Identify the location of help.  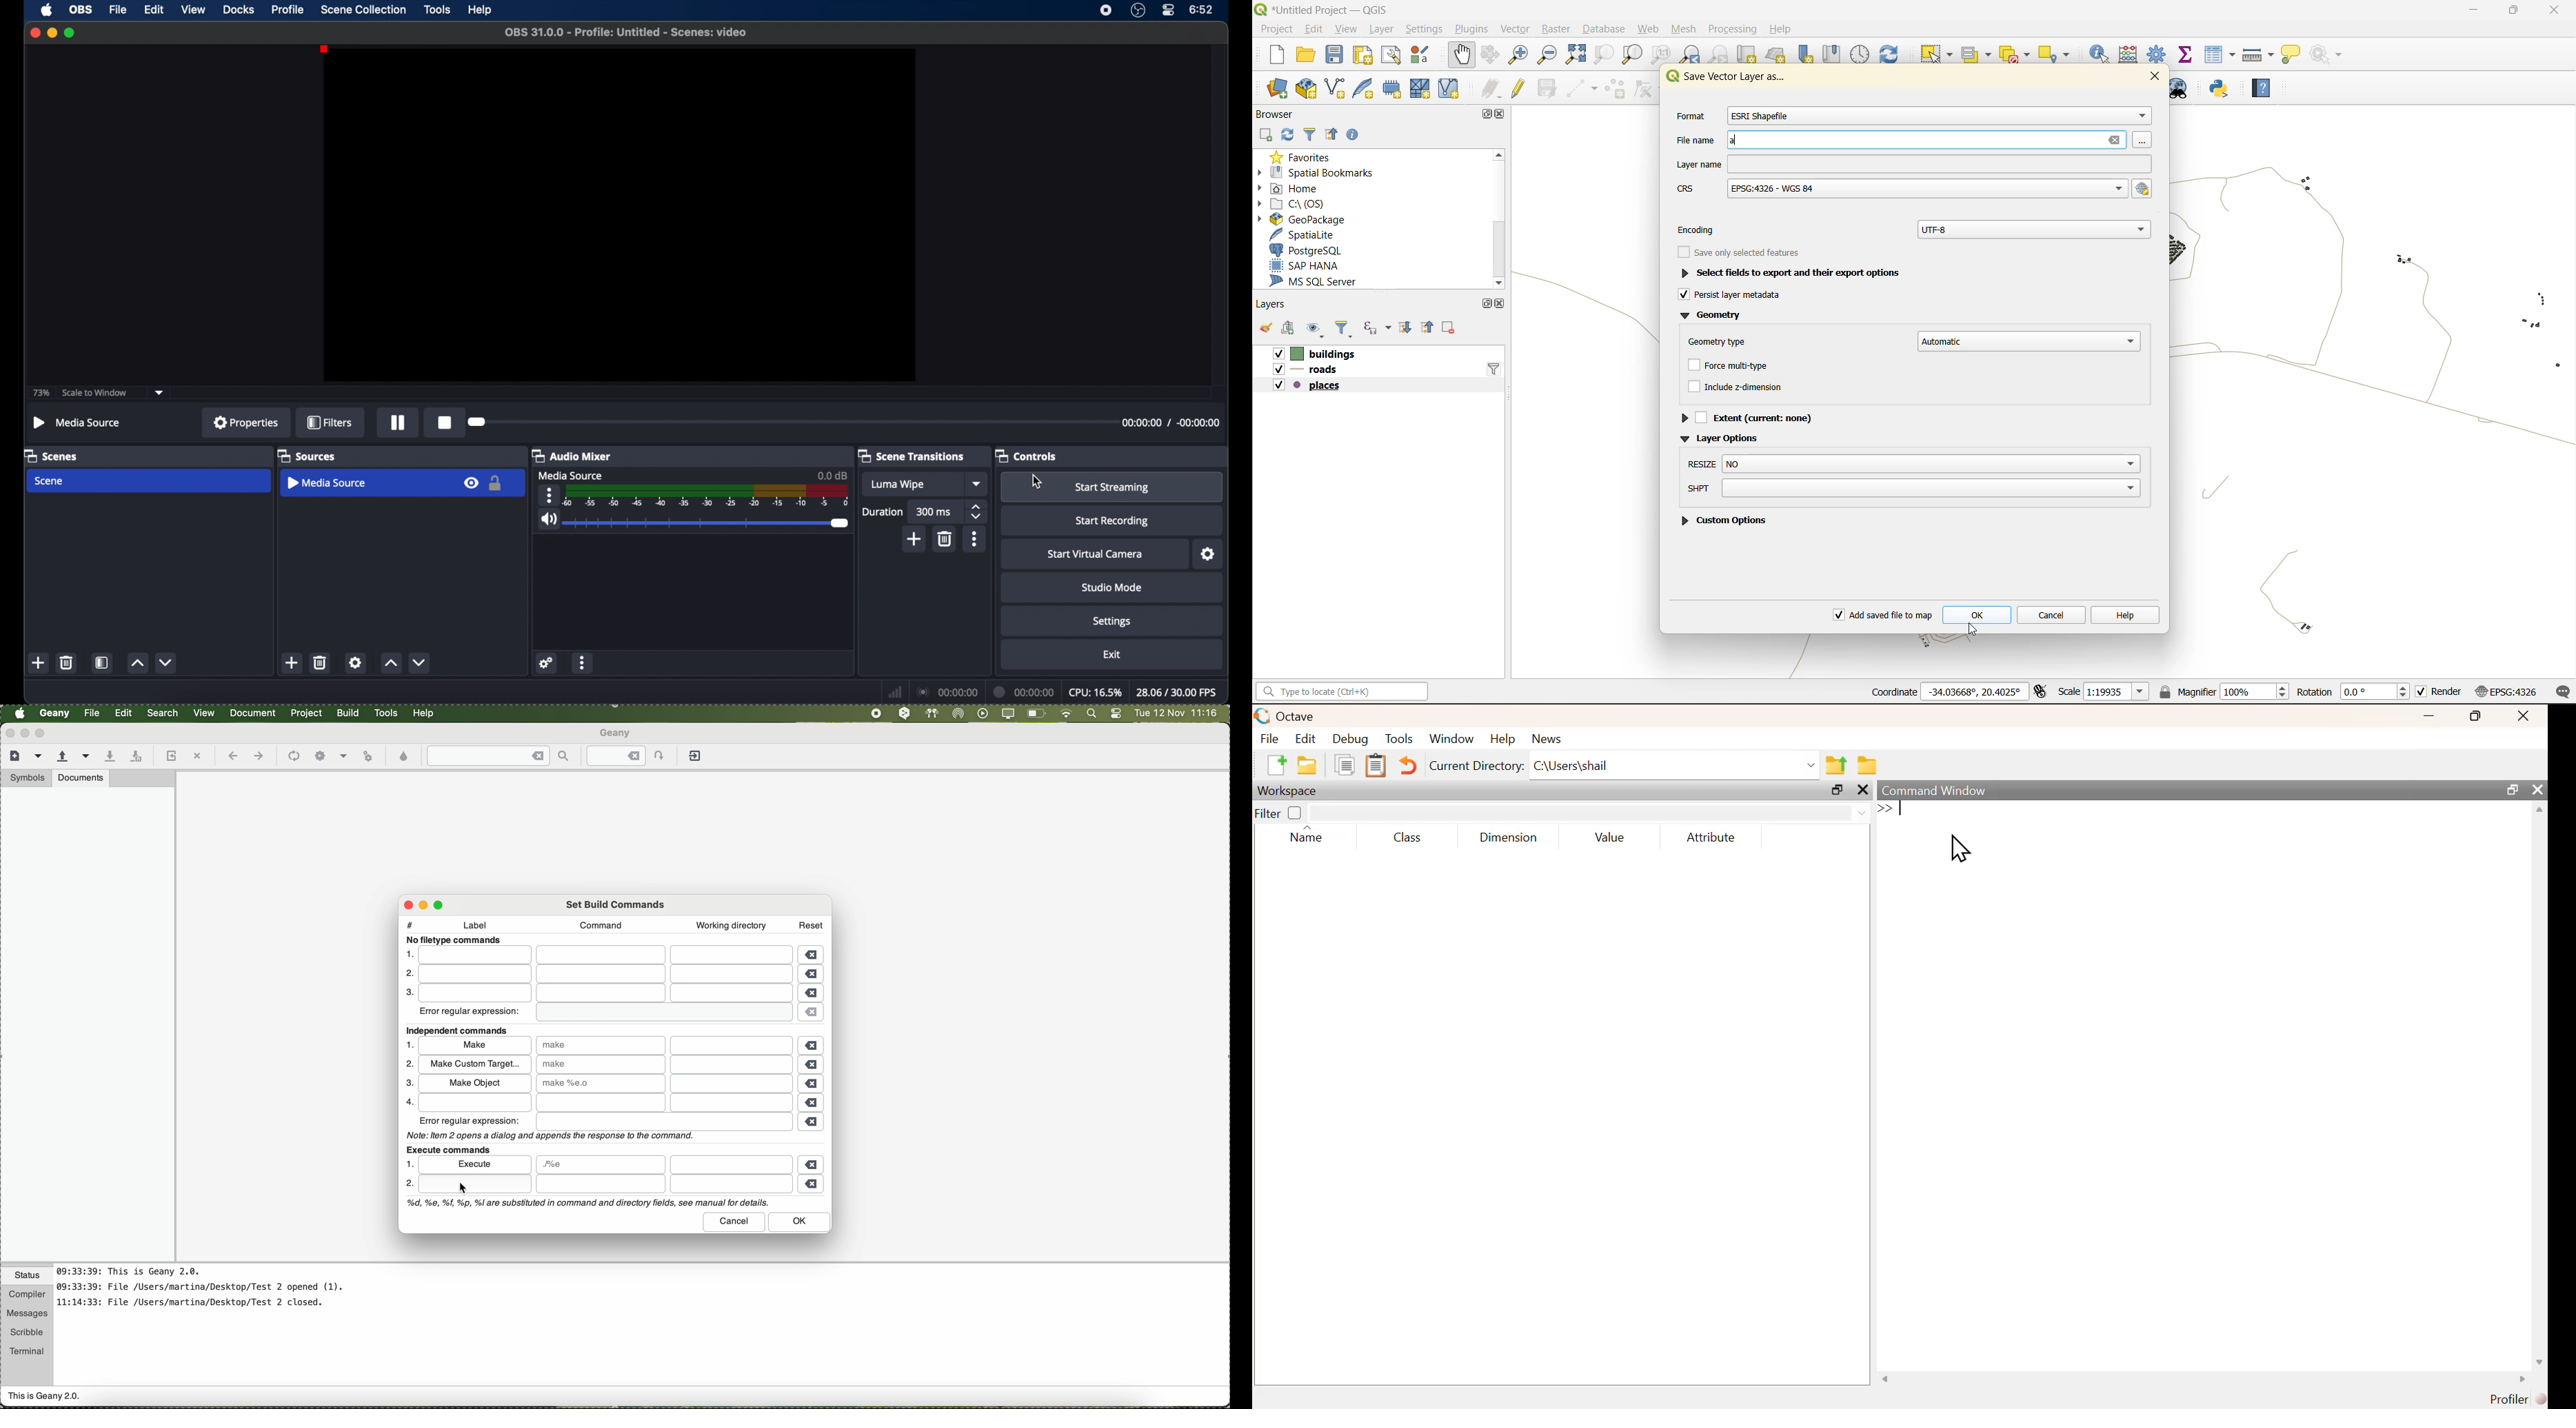
(481, 10).